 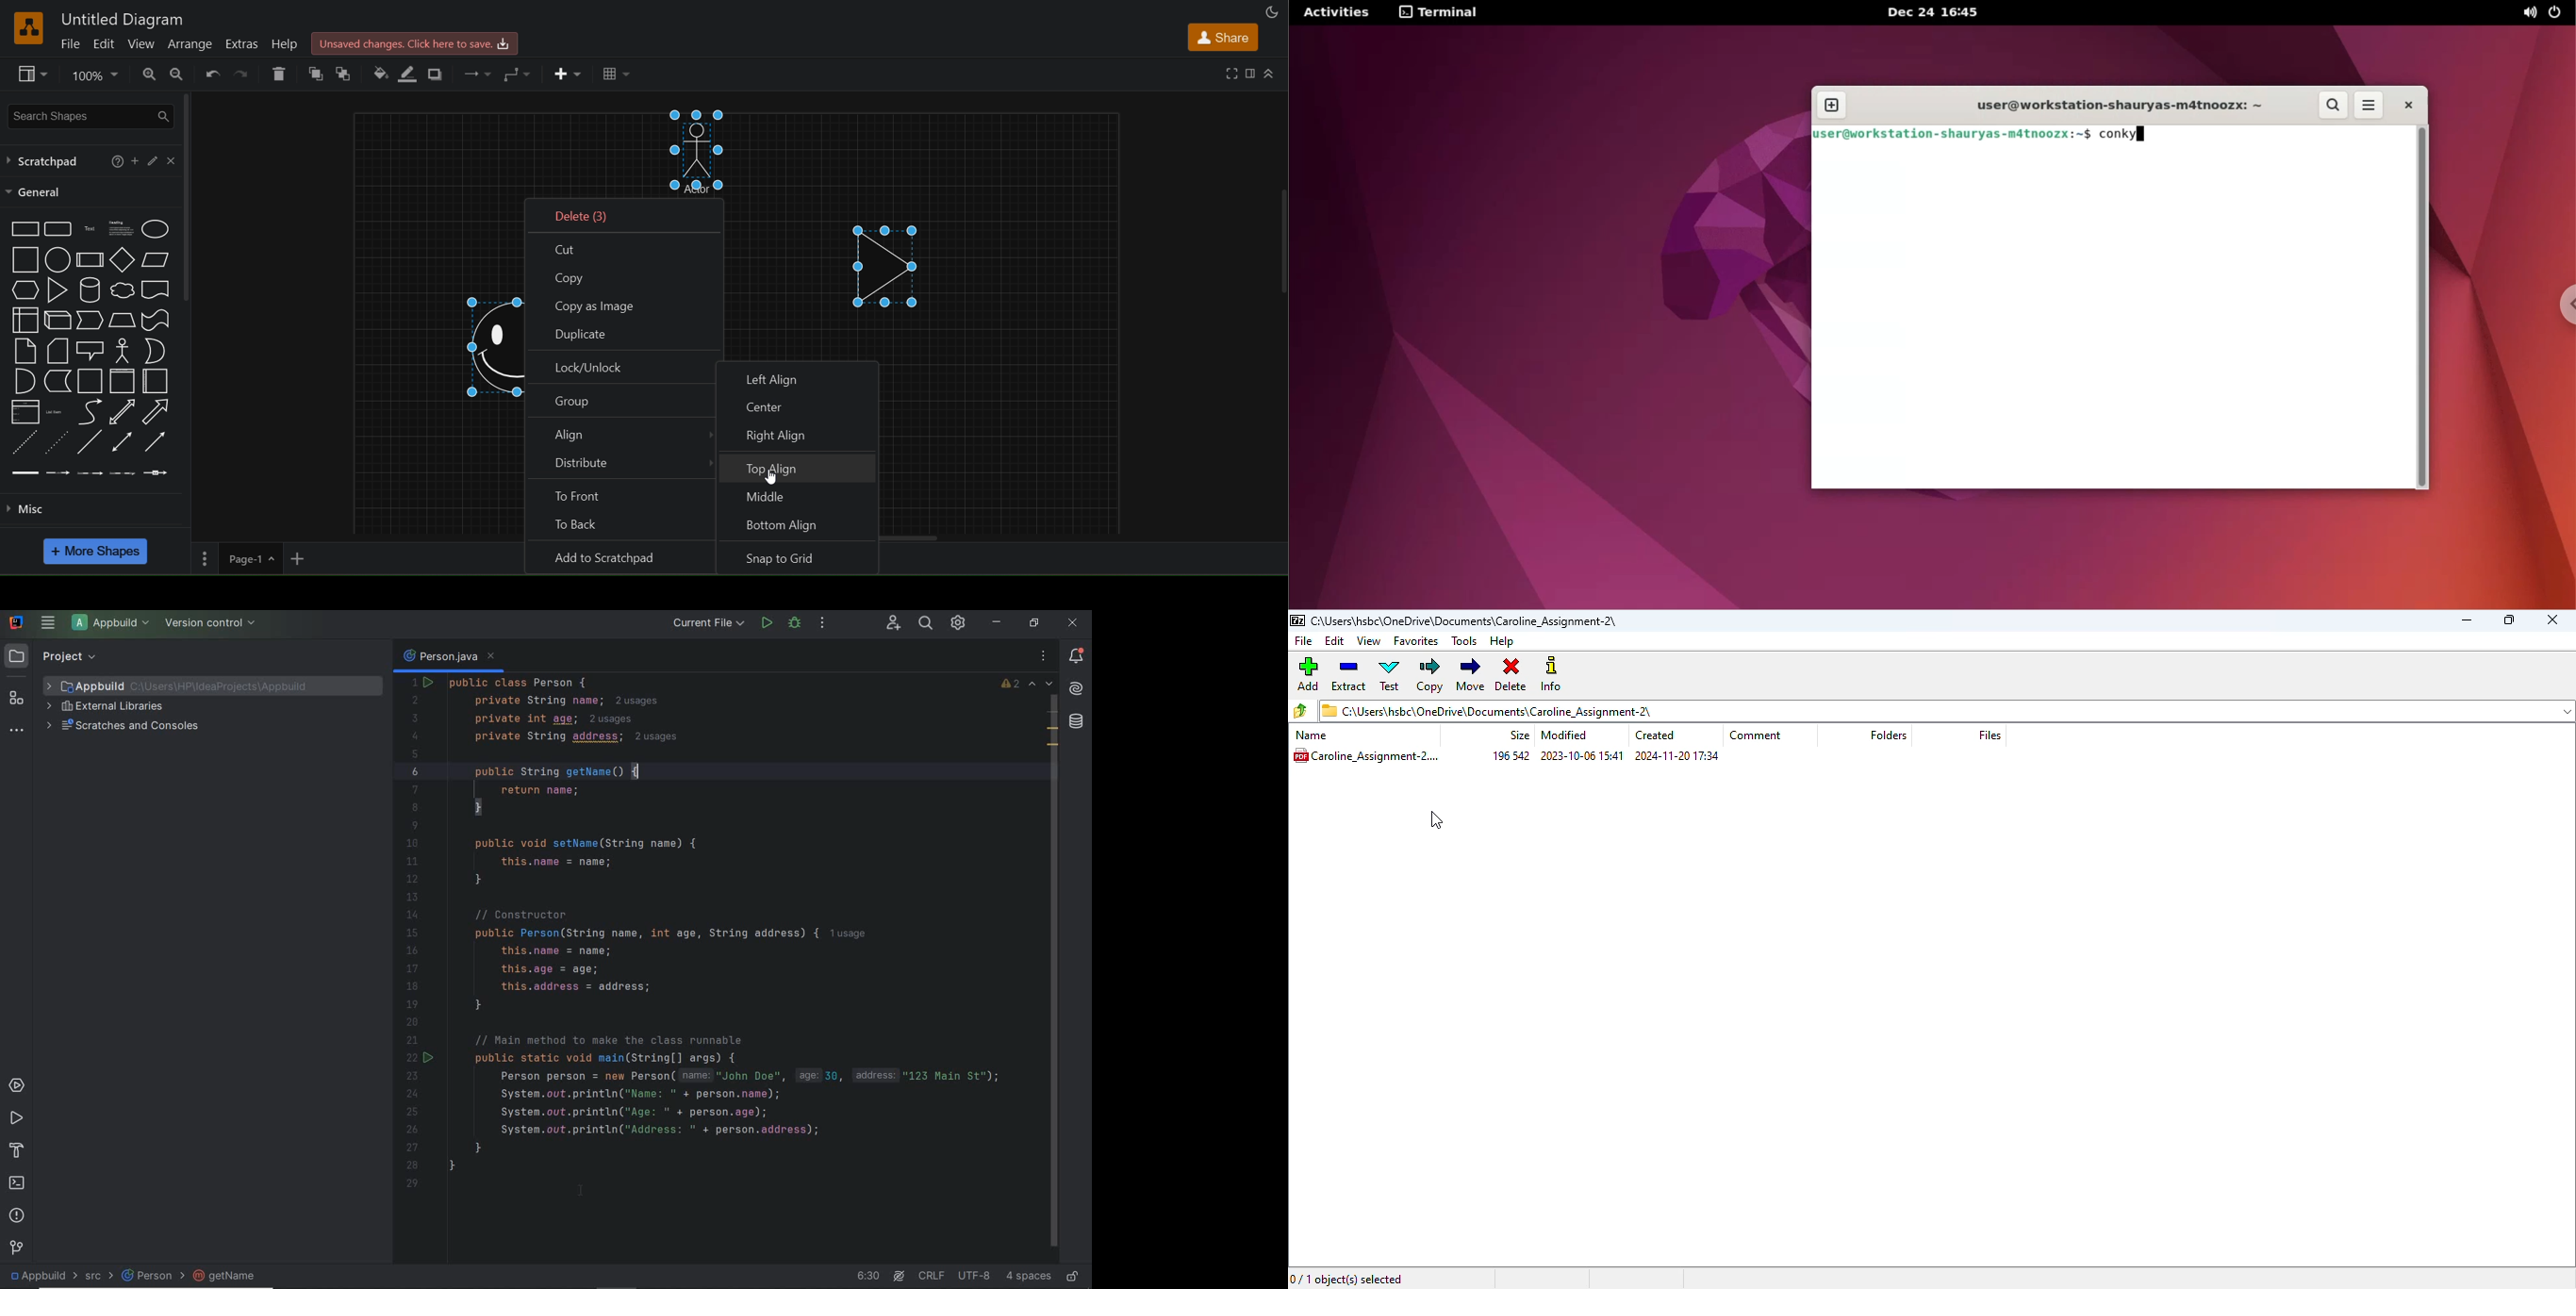 I want to click on extract, so click(x=1347, y=675).